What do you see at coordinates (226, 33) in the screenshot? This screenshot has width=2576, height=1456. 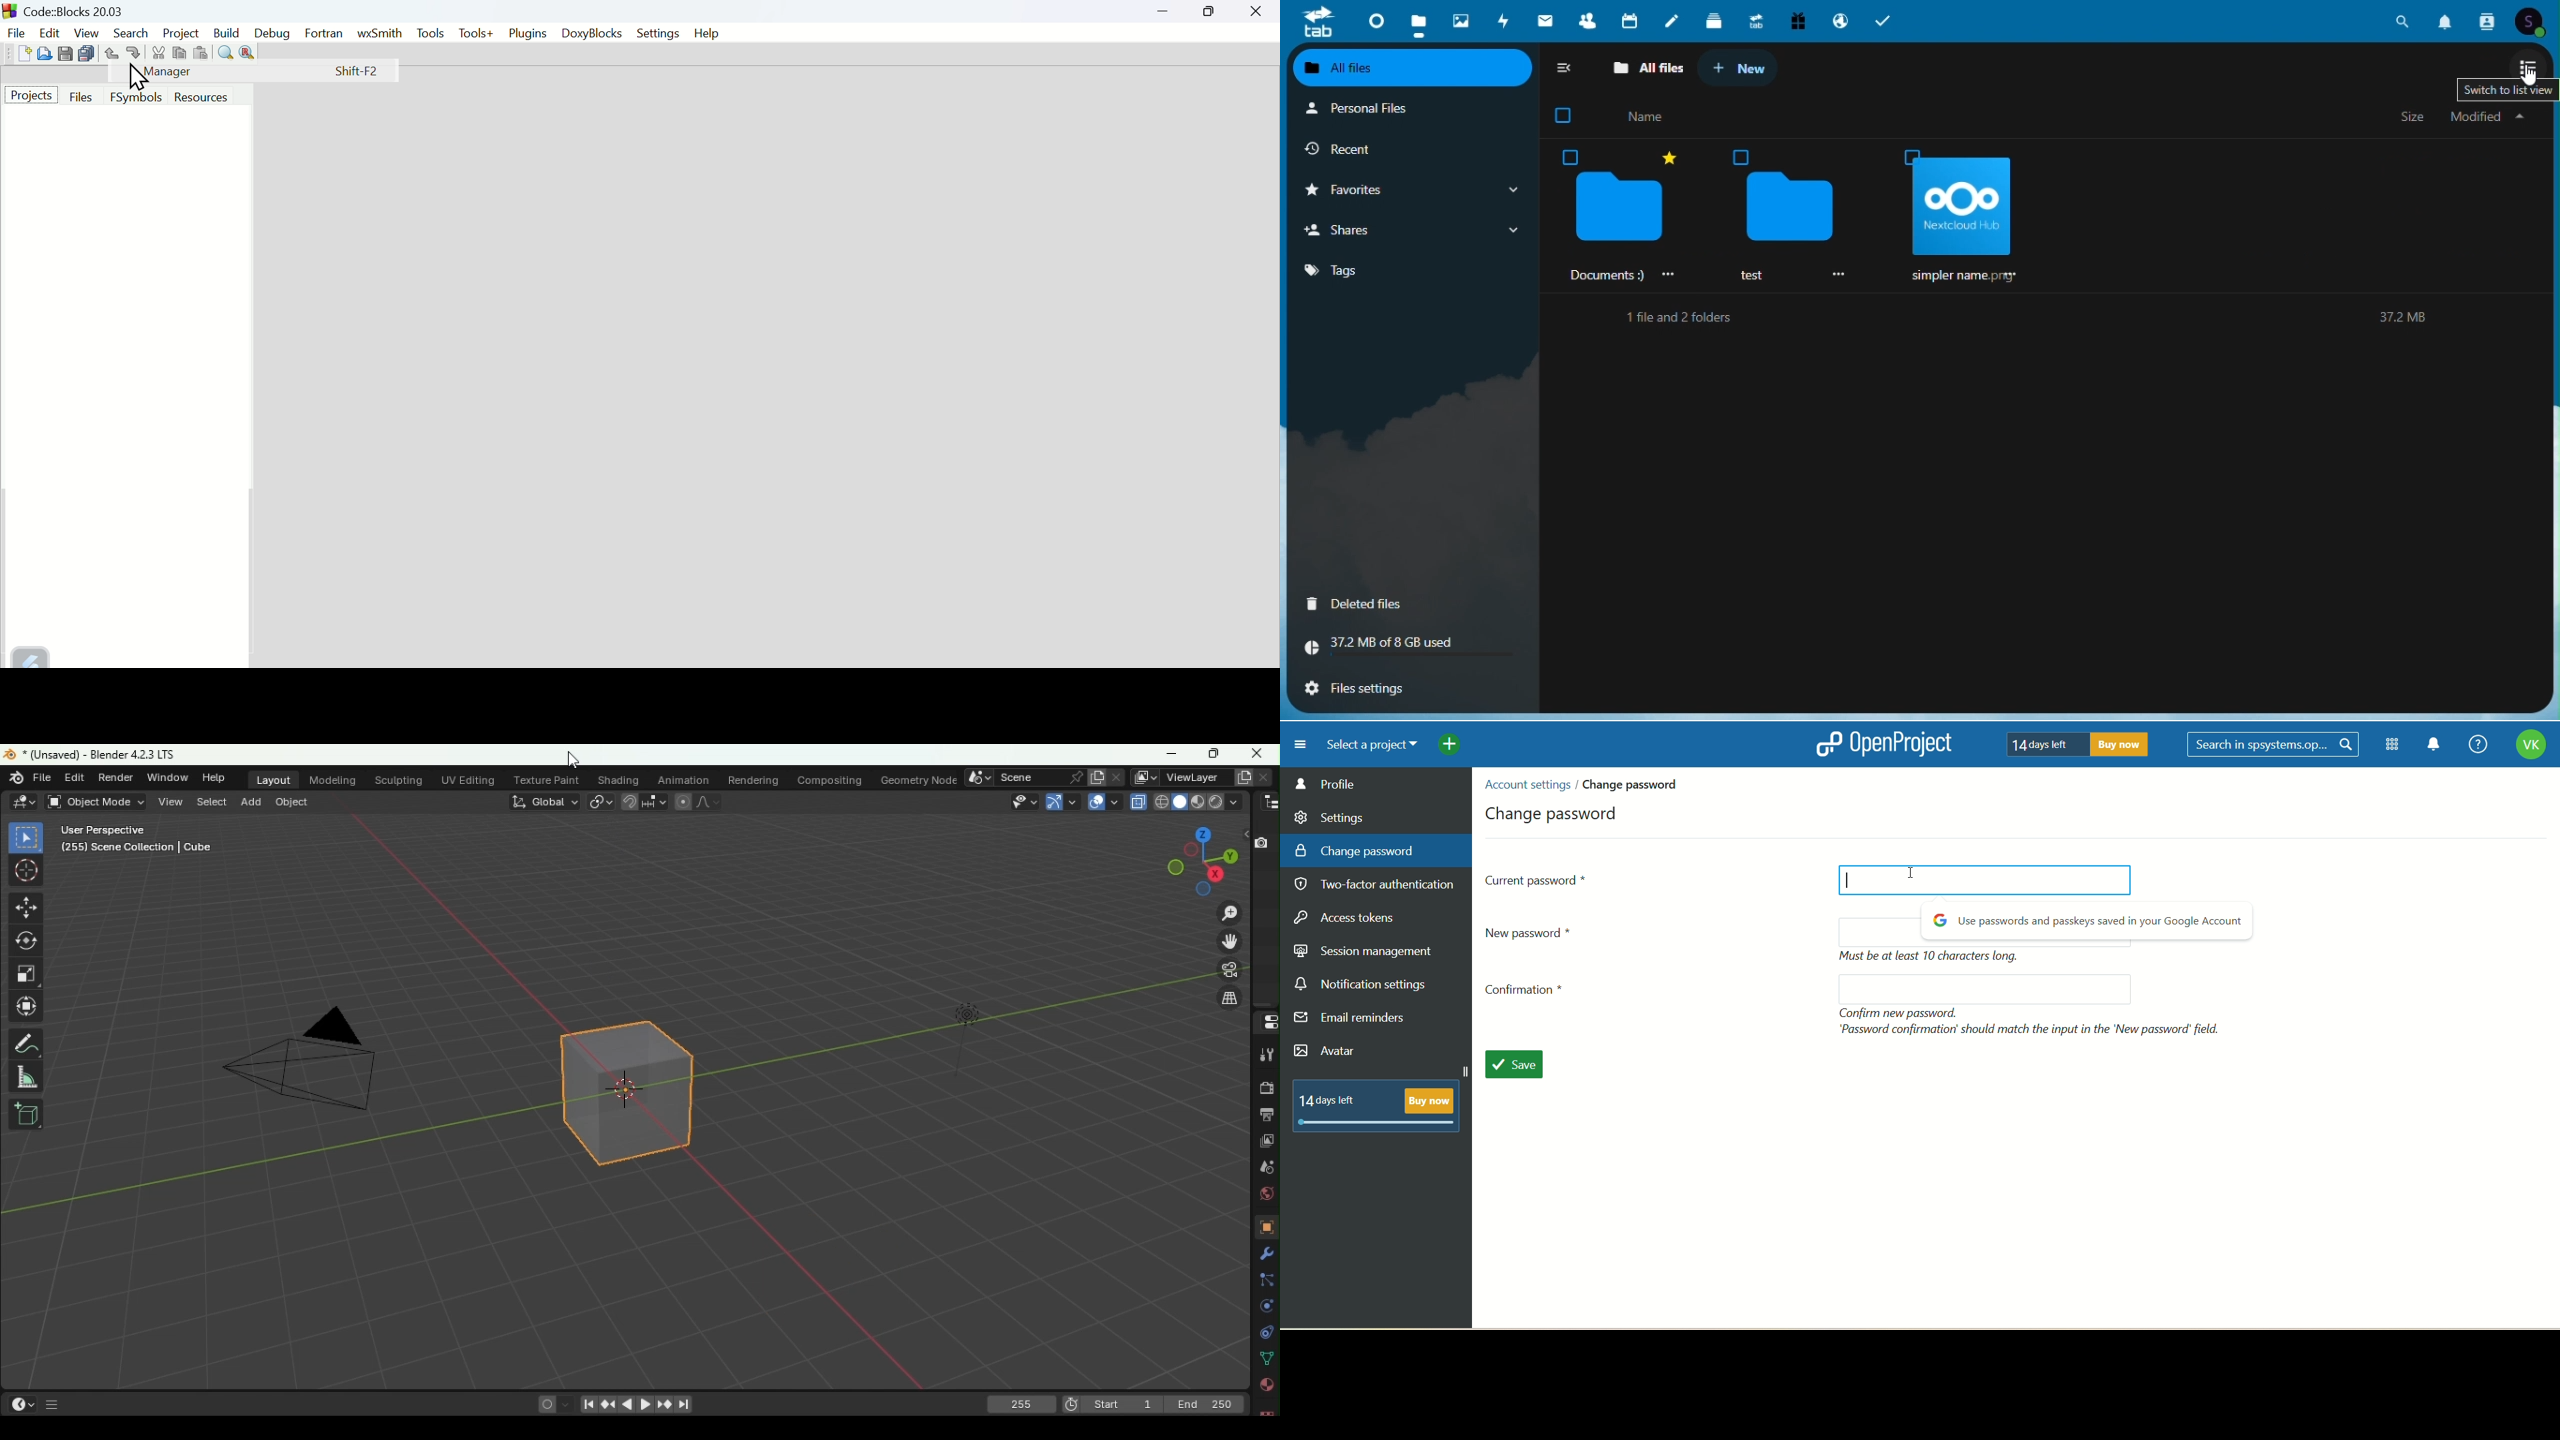 I see `Build` at bounding box center [226, 33].